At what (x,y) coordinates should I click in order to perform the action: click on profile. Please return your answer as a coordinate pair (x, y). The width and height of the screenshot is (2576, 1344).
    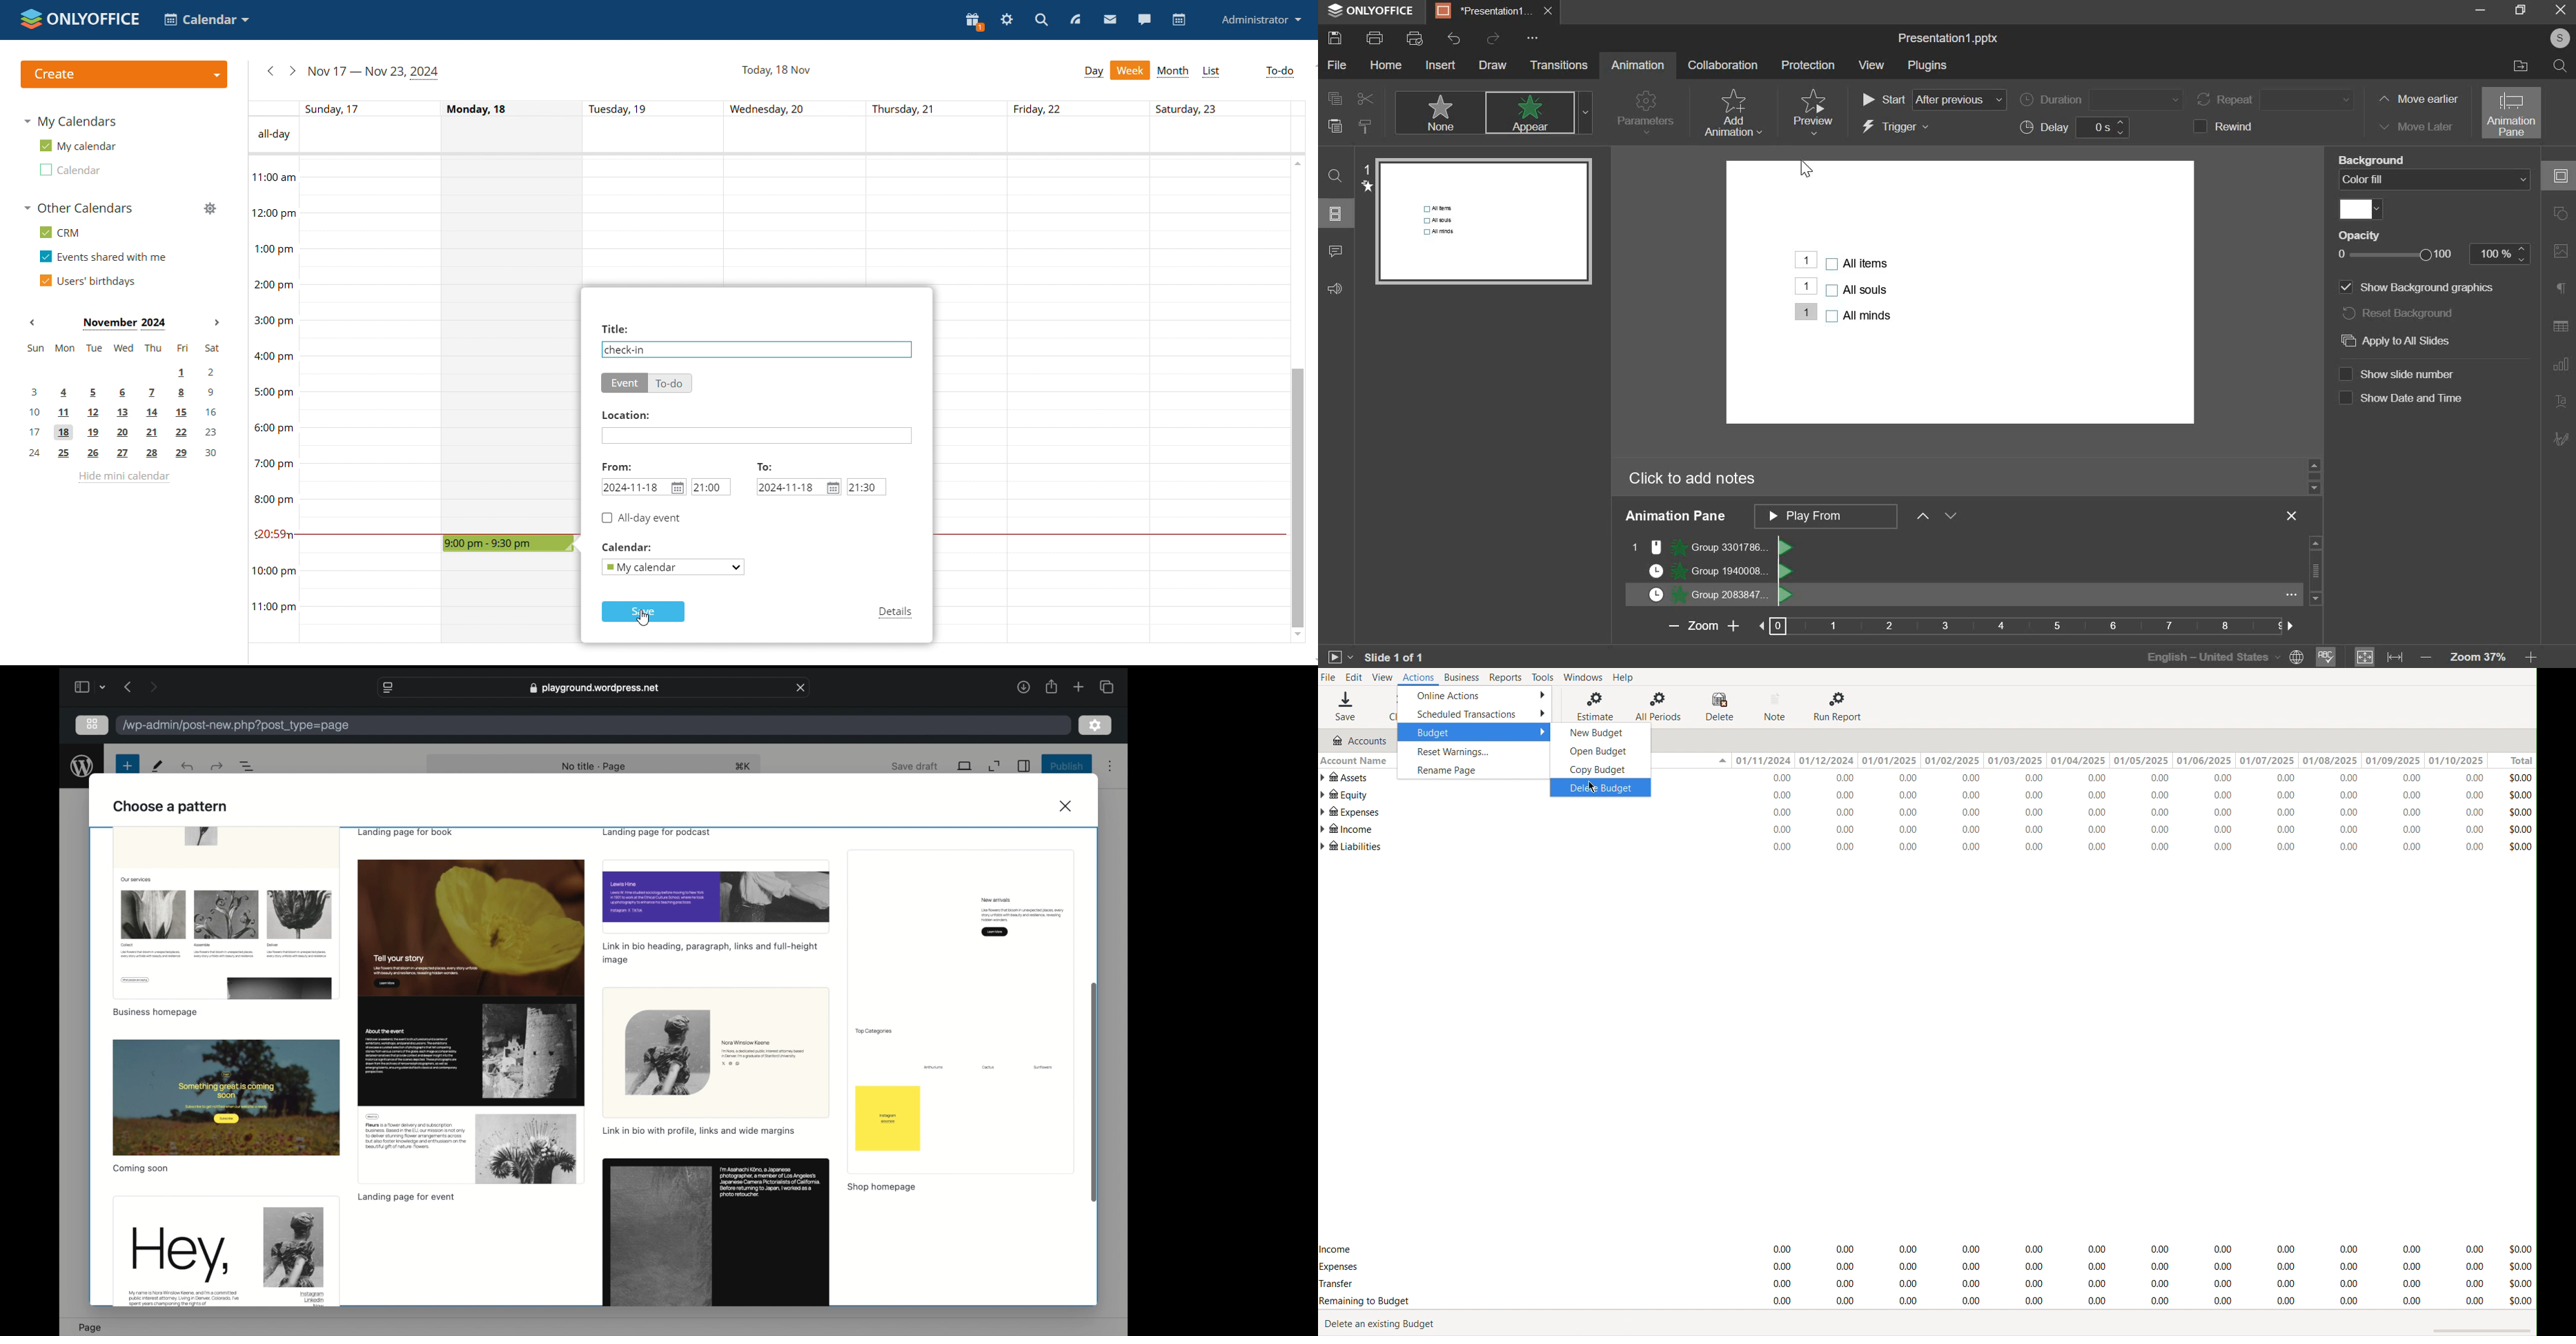
    Looking at the image, I should click on (1262, 20).